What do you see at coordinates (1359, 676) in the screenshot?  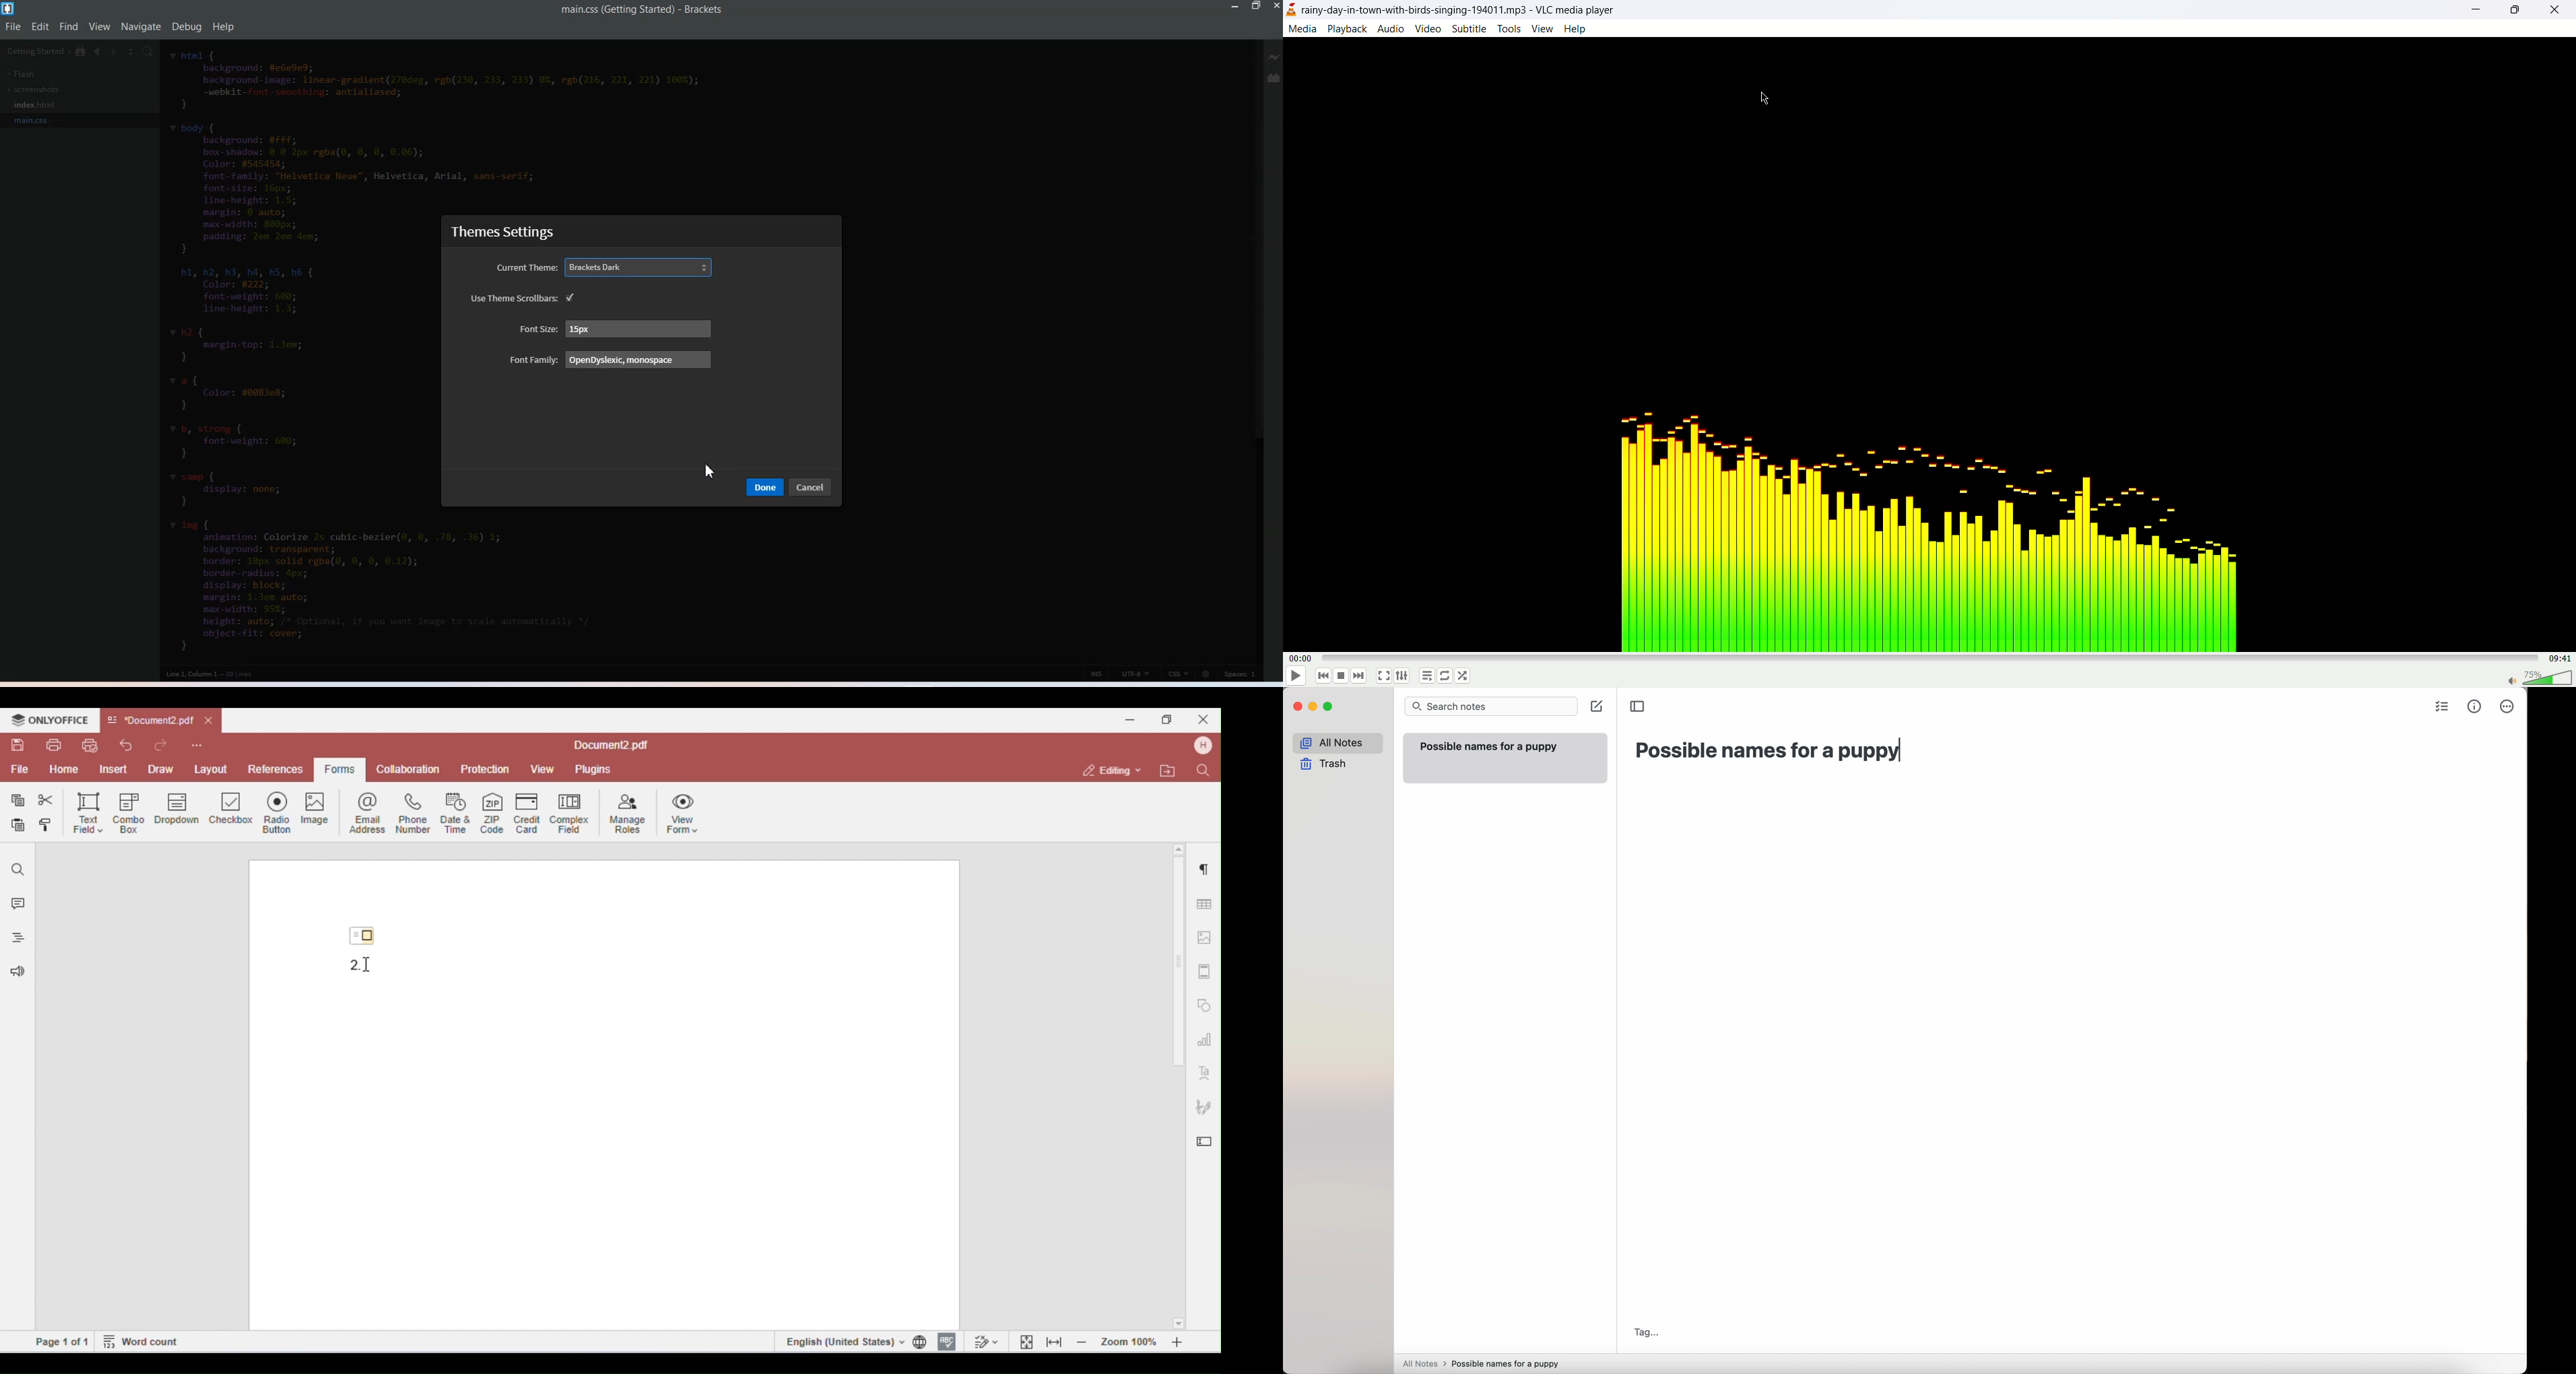 I see `next` at bounding box center [1359, 676].